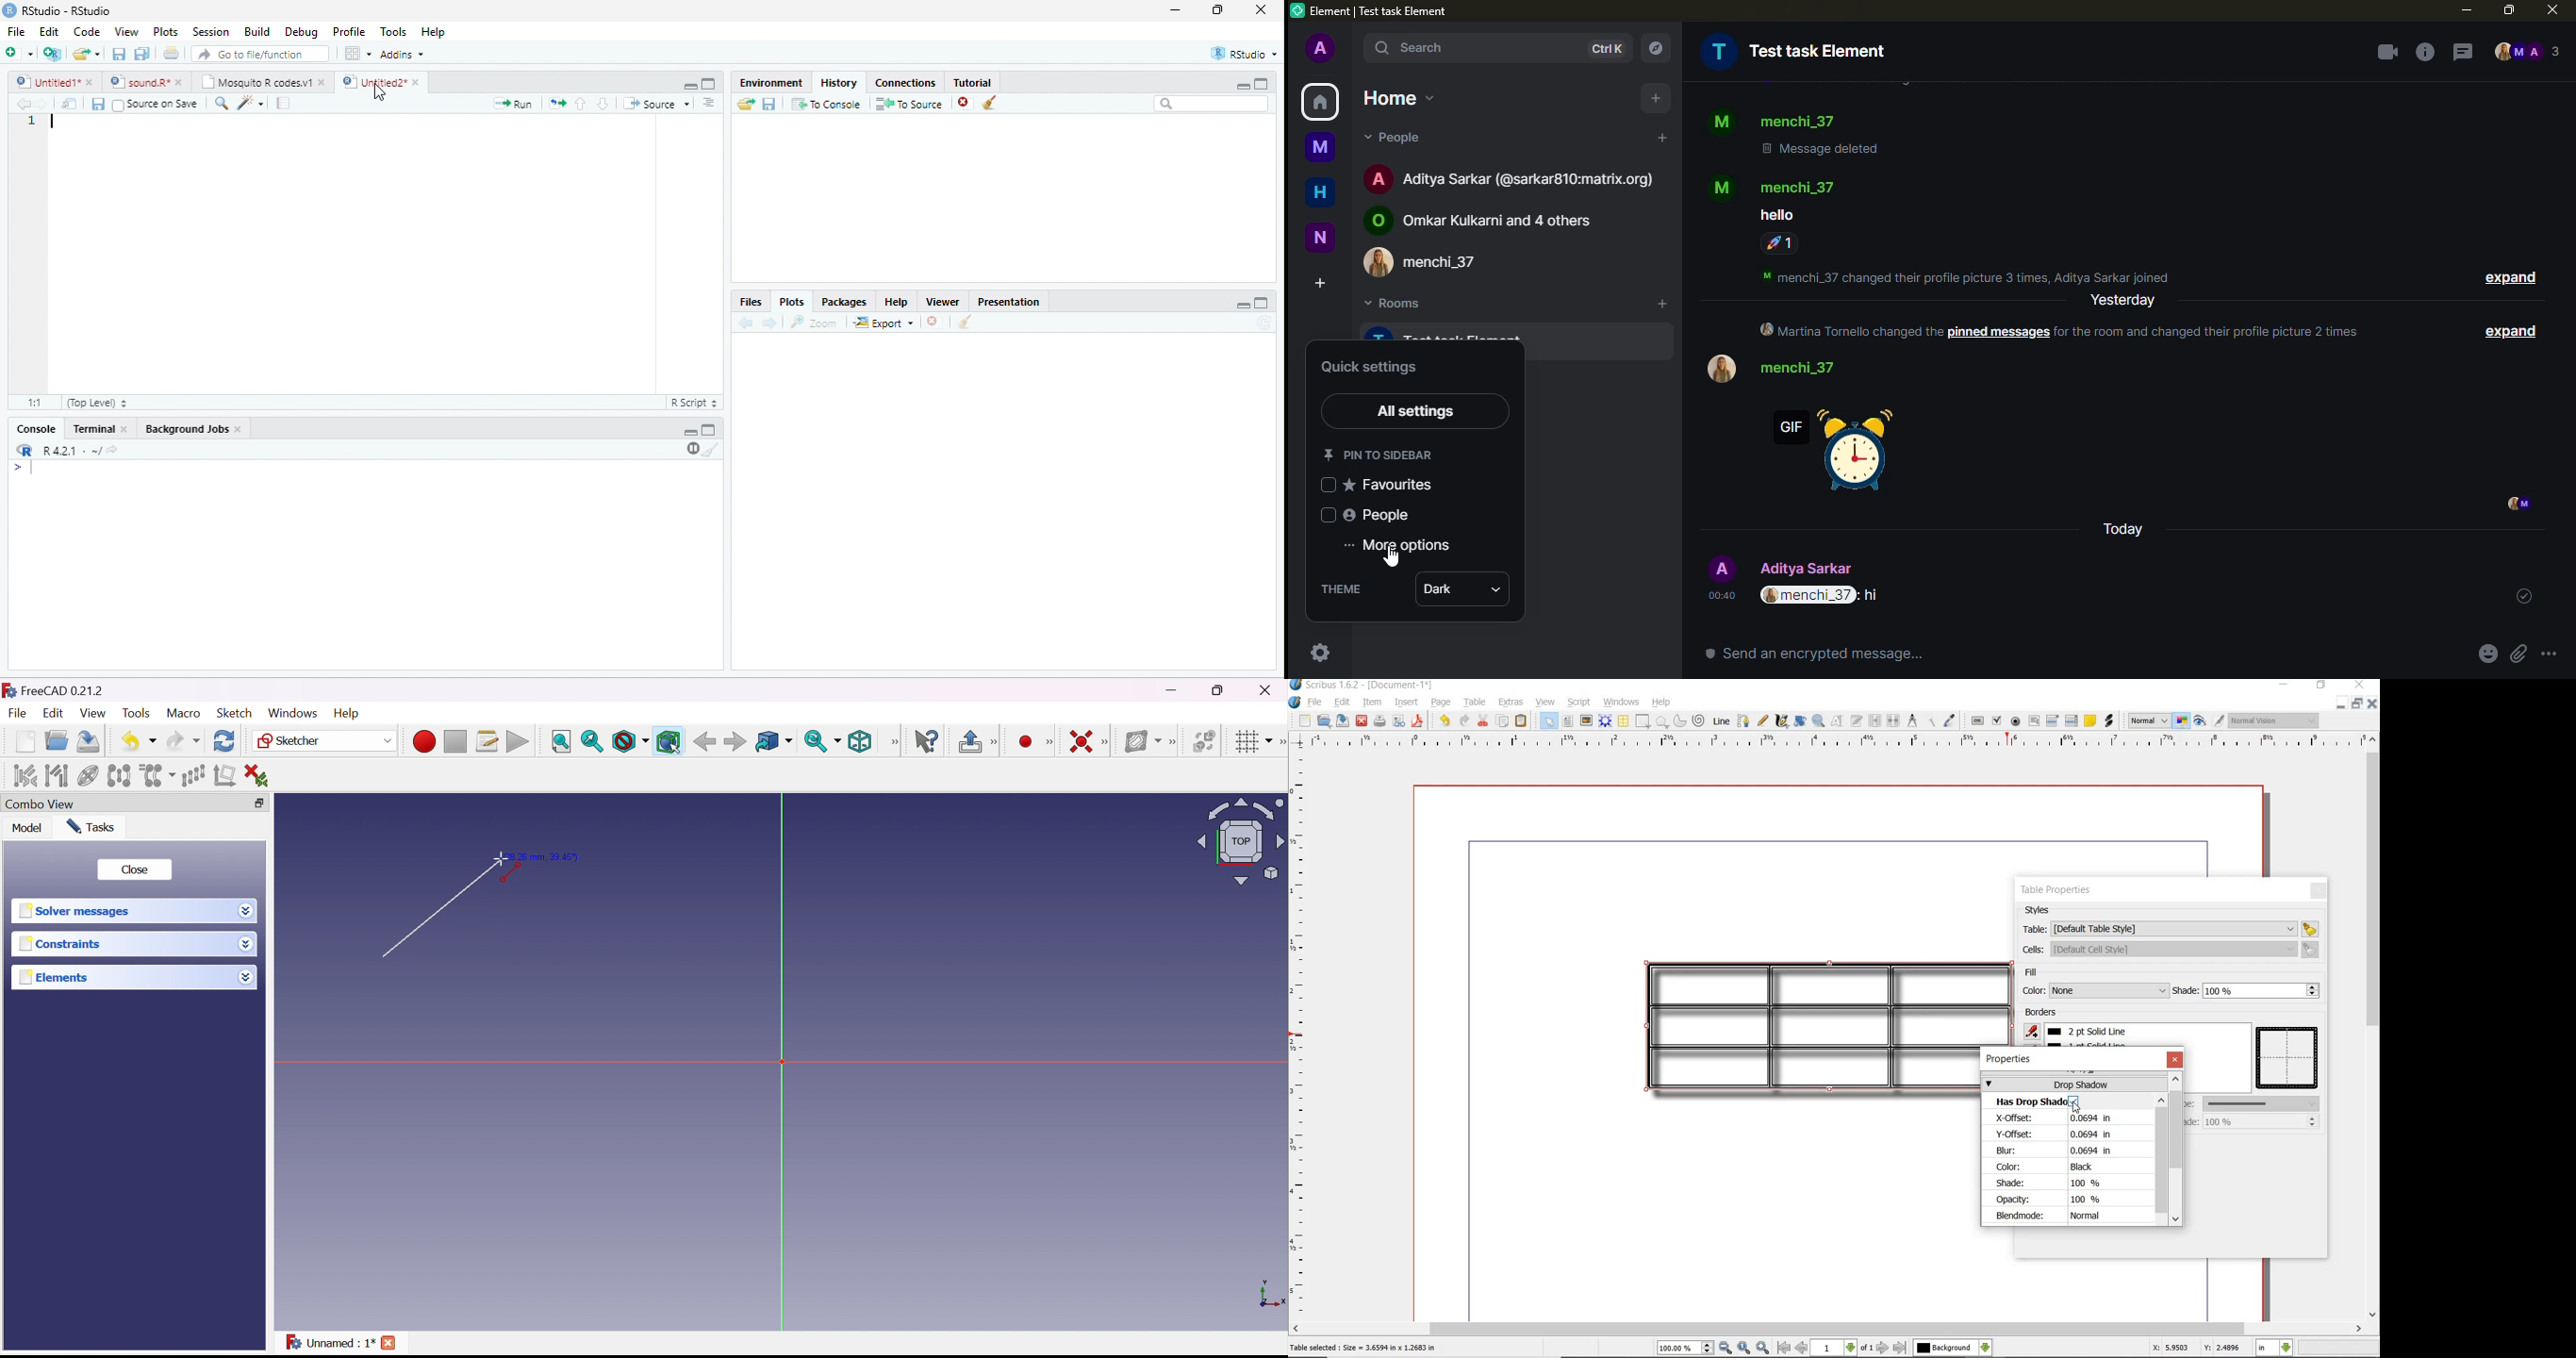 The width and height of the screenshot is (2576, 1372). Describe the element at coordinates (839, 83) in the screenshot. I see `History` at that location.